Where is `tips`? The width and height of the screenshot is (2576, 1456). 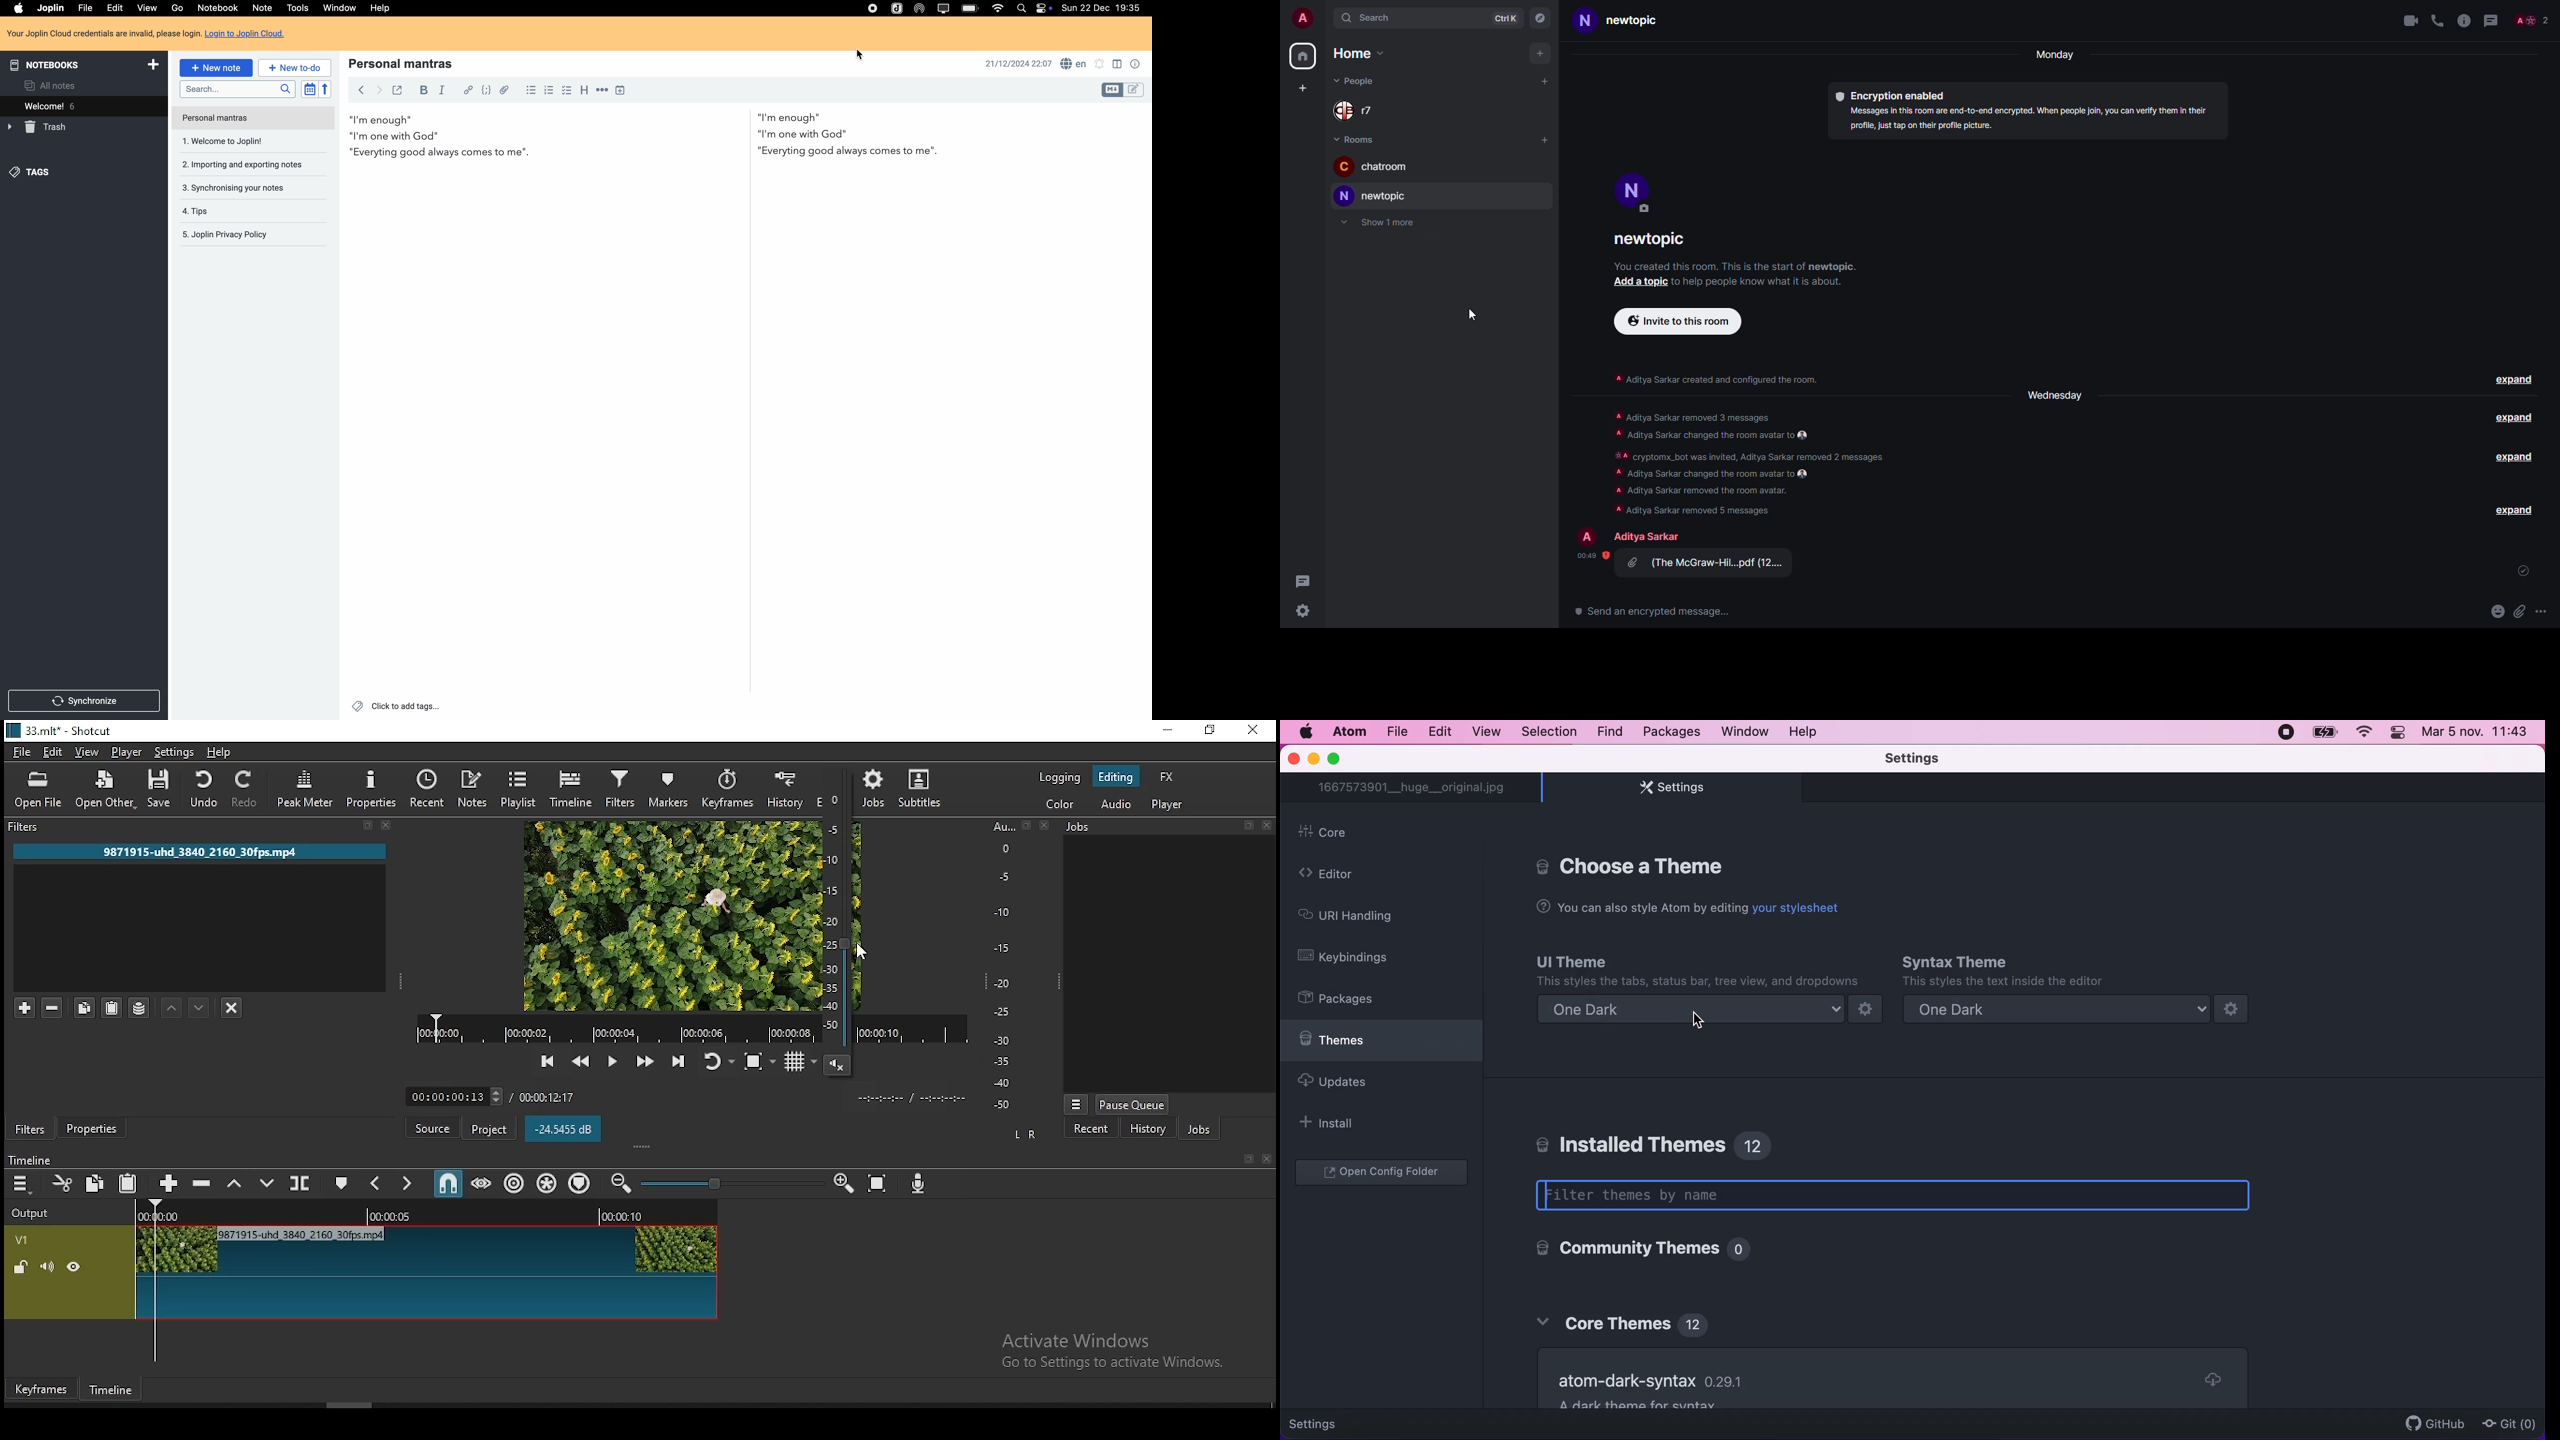
tips is located at coordinates (196, 213).